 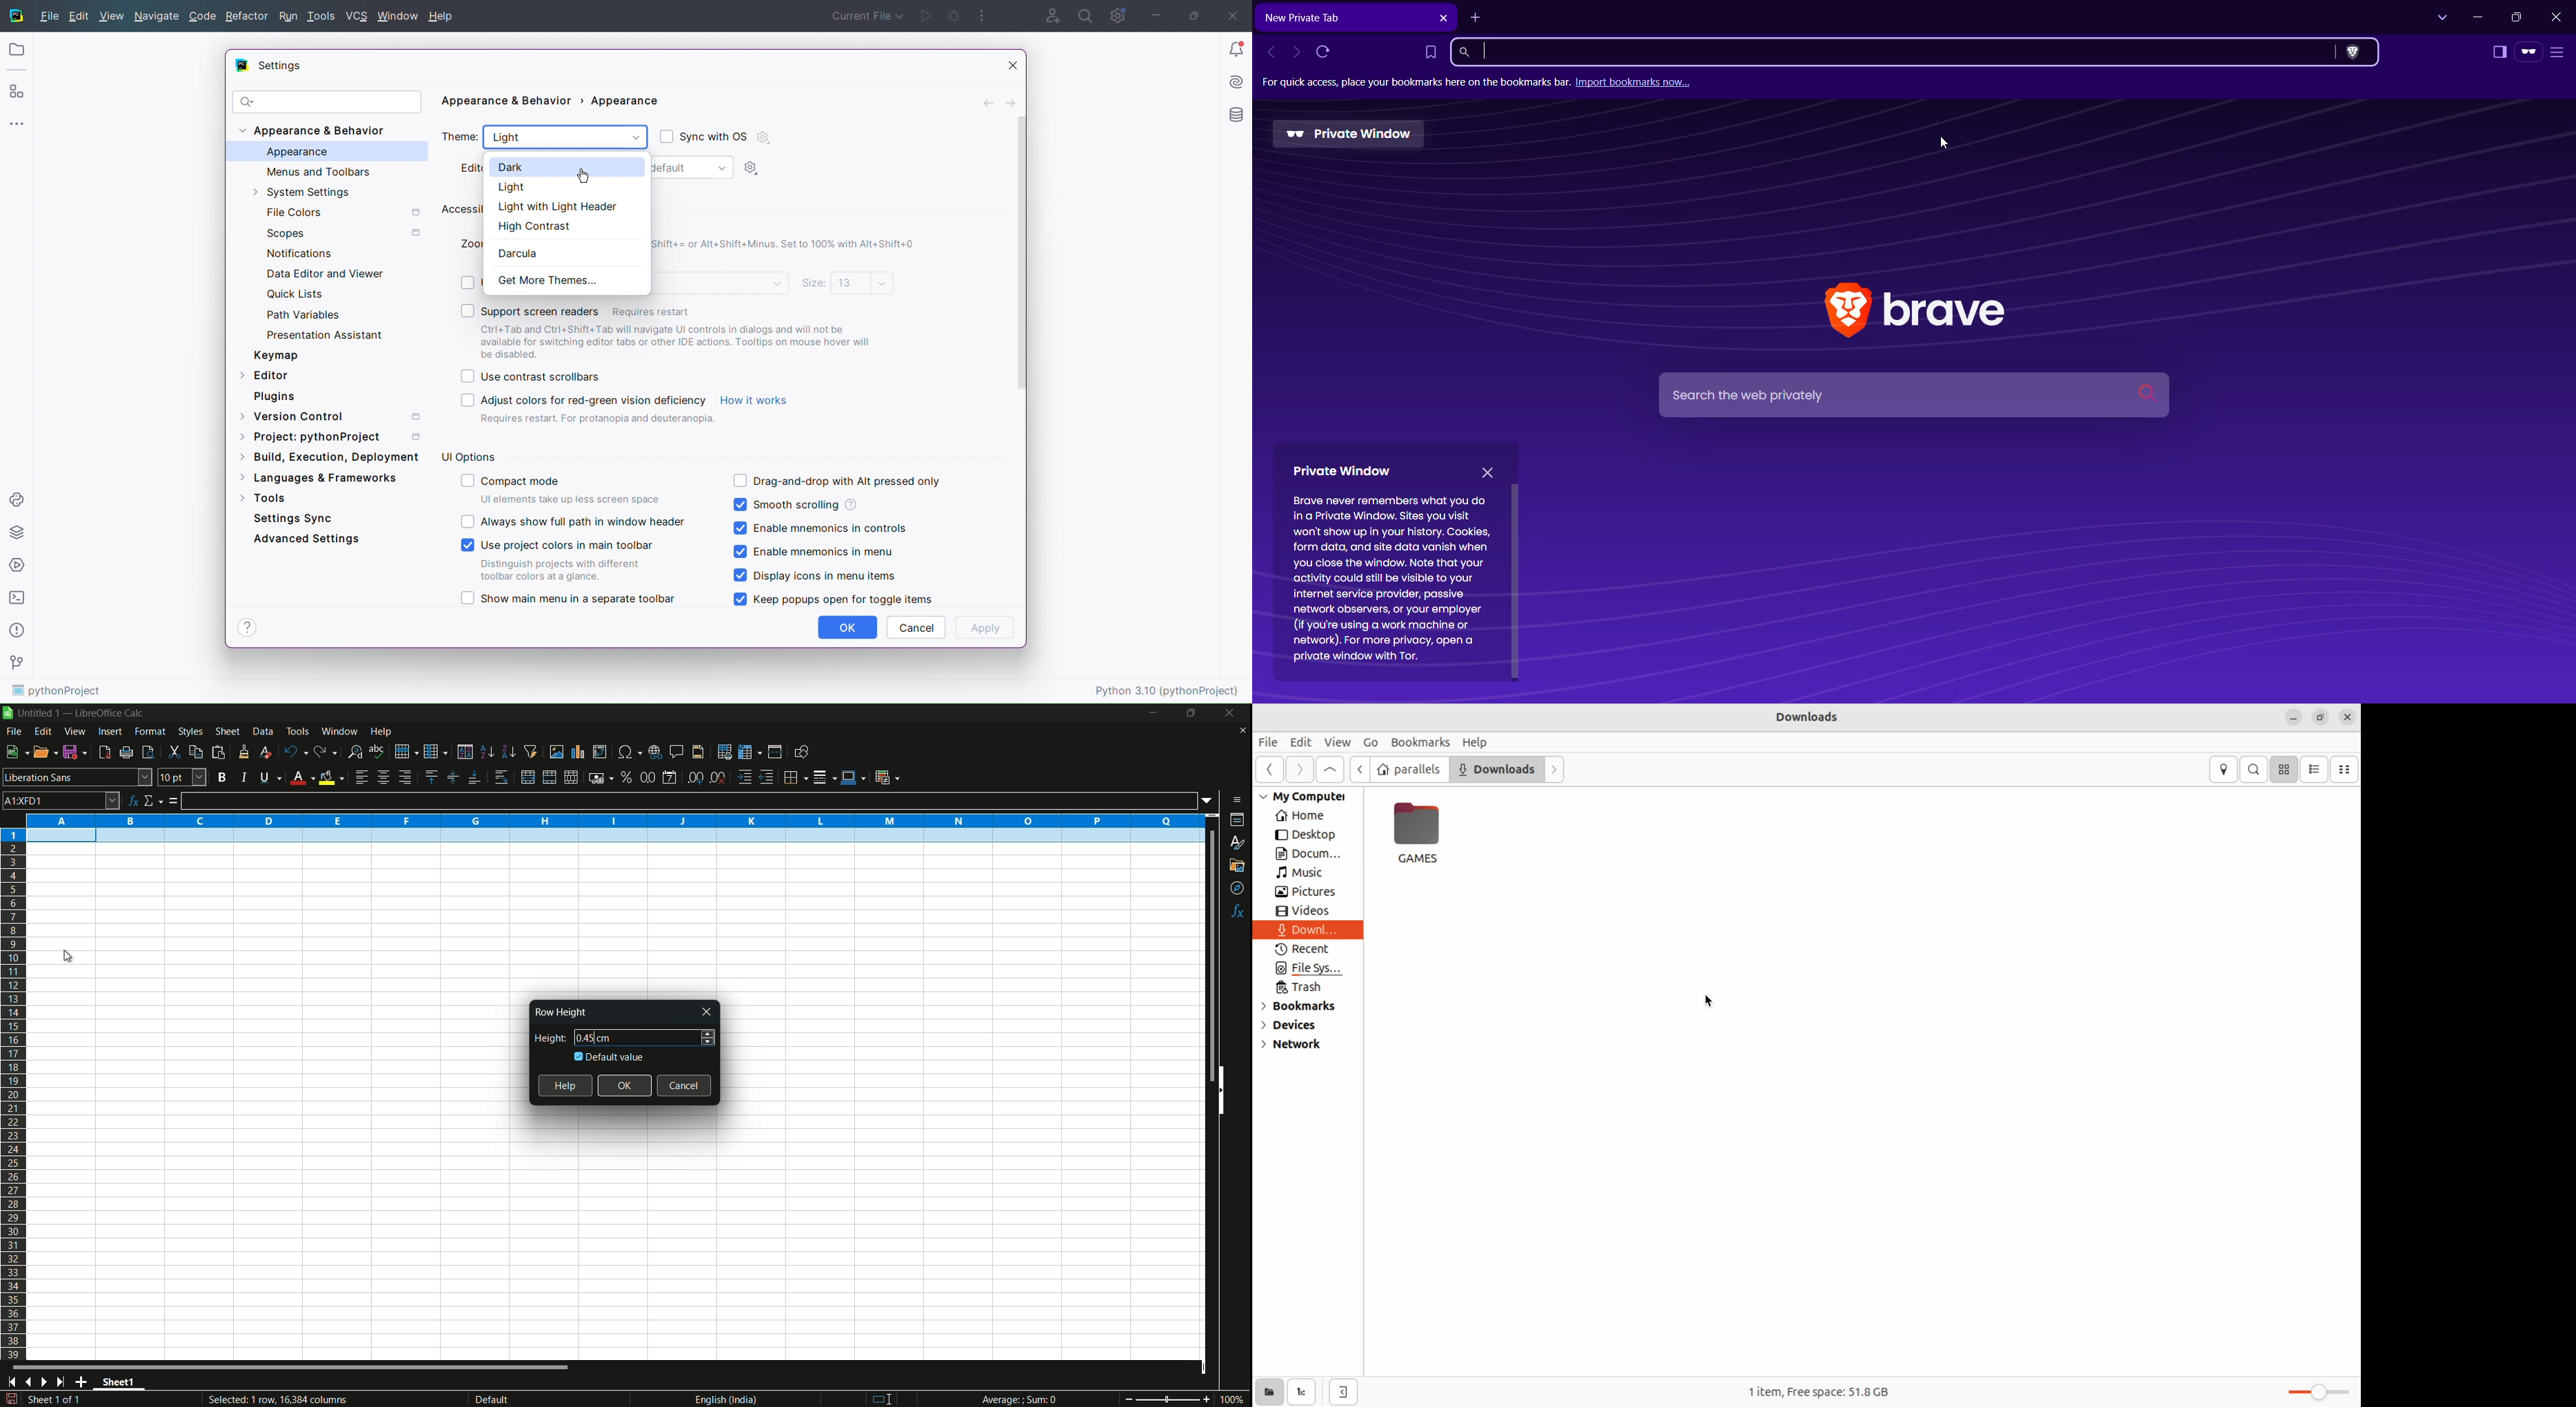 What do you see at coordinates (669, 778) in the screenshot?
I see `format as date` at bounding box center [669, 778].